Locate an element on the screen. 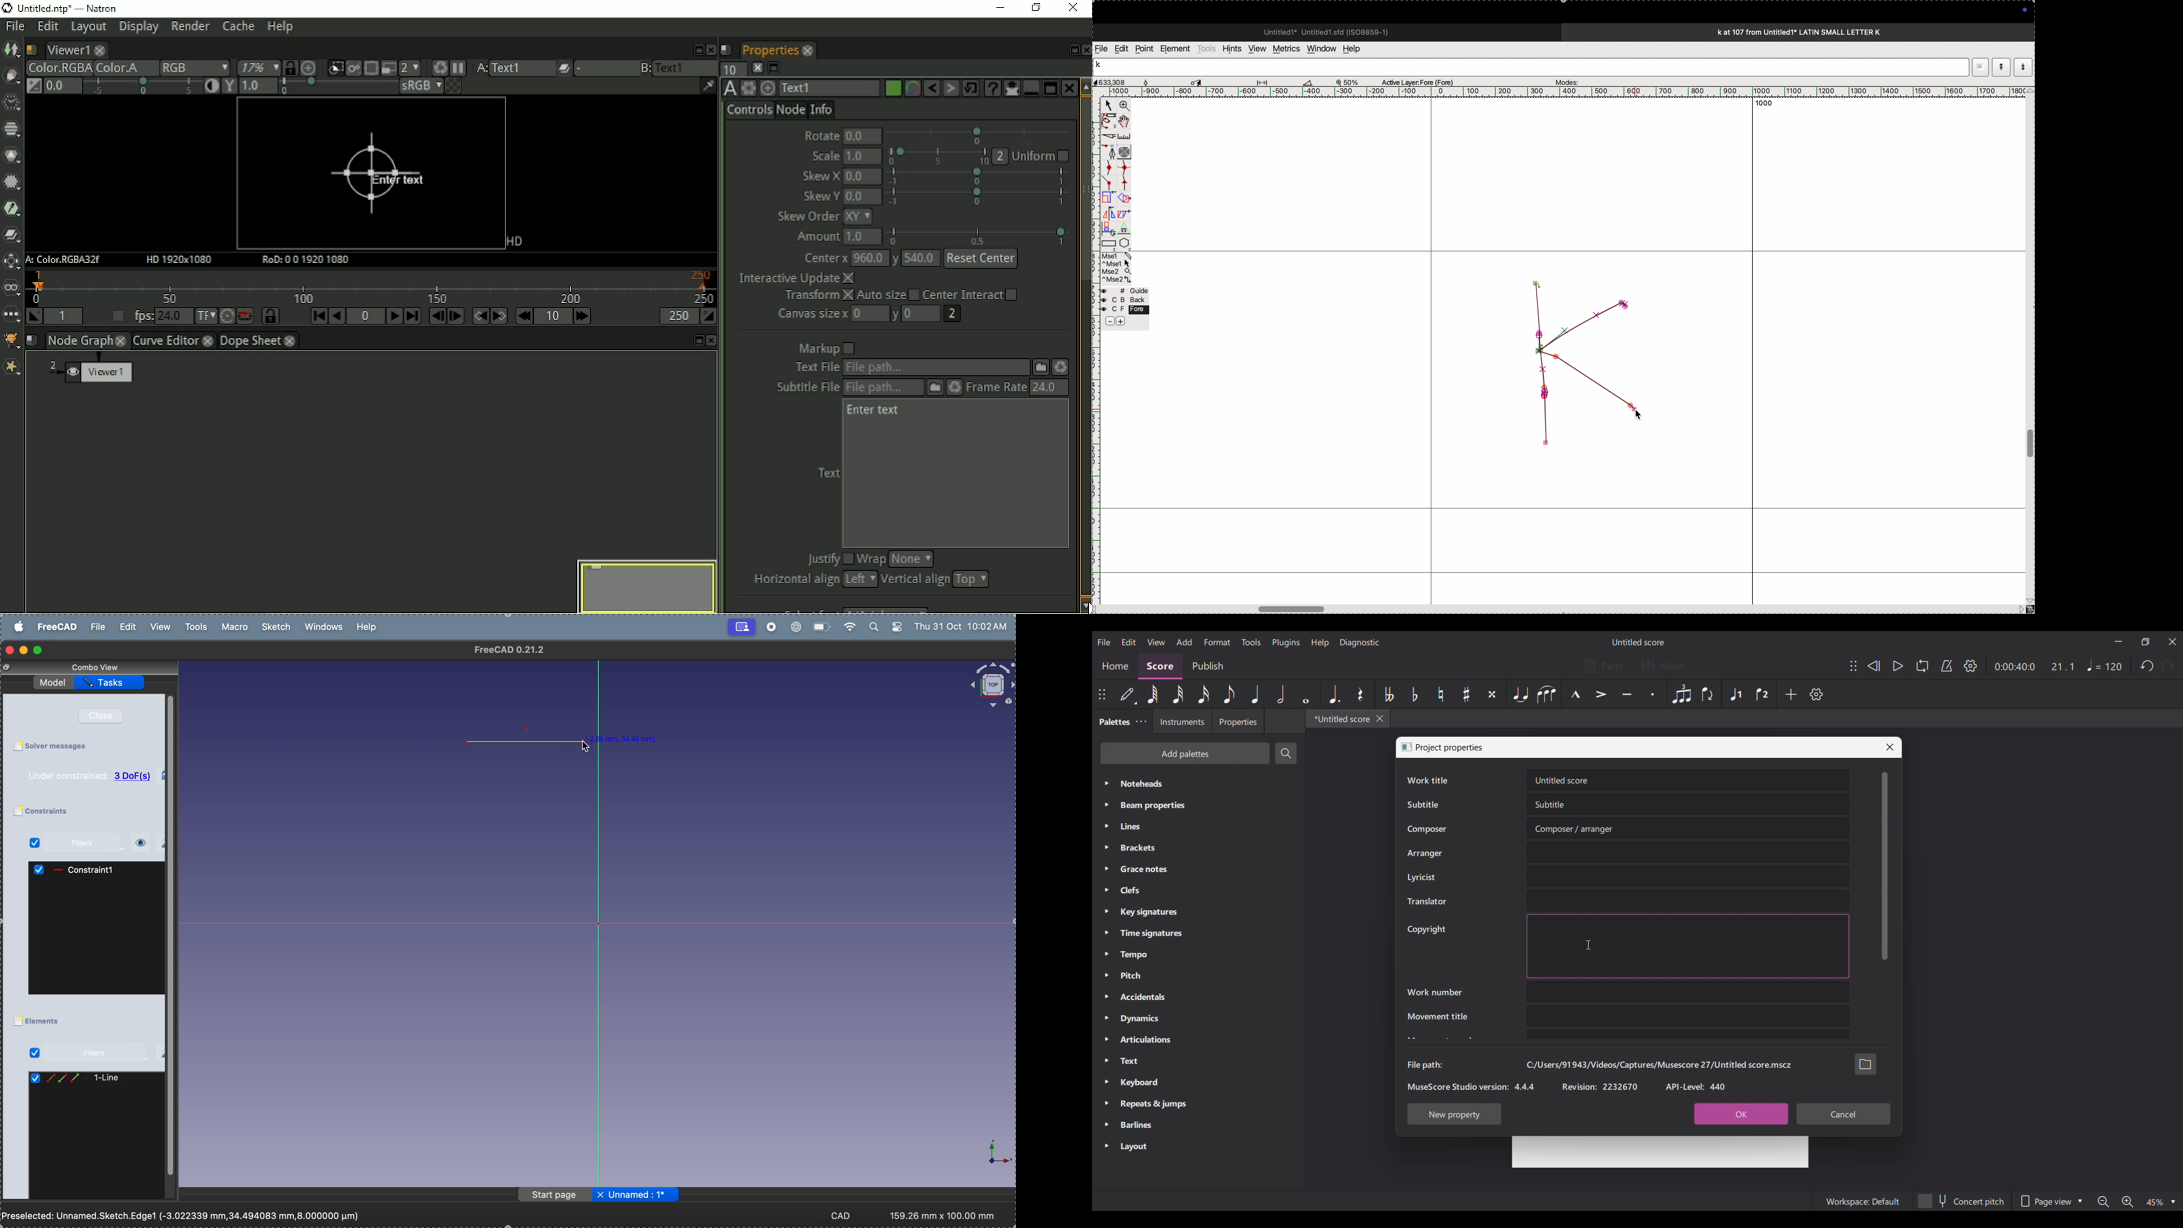  cursor is located at coordinates (1108, 107).